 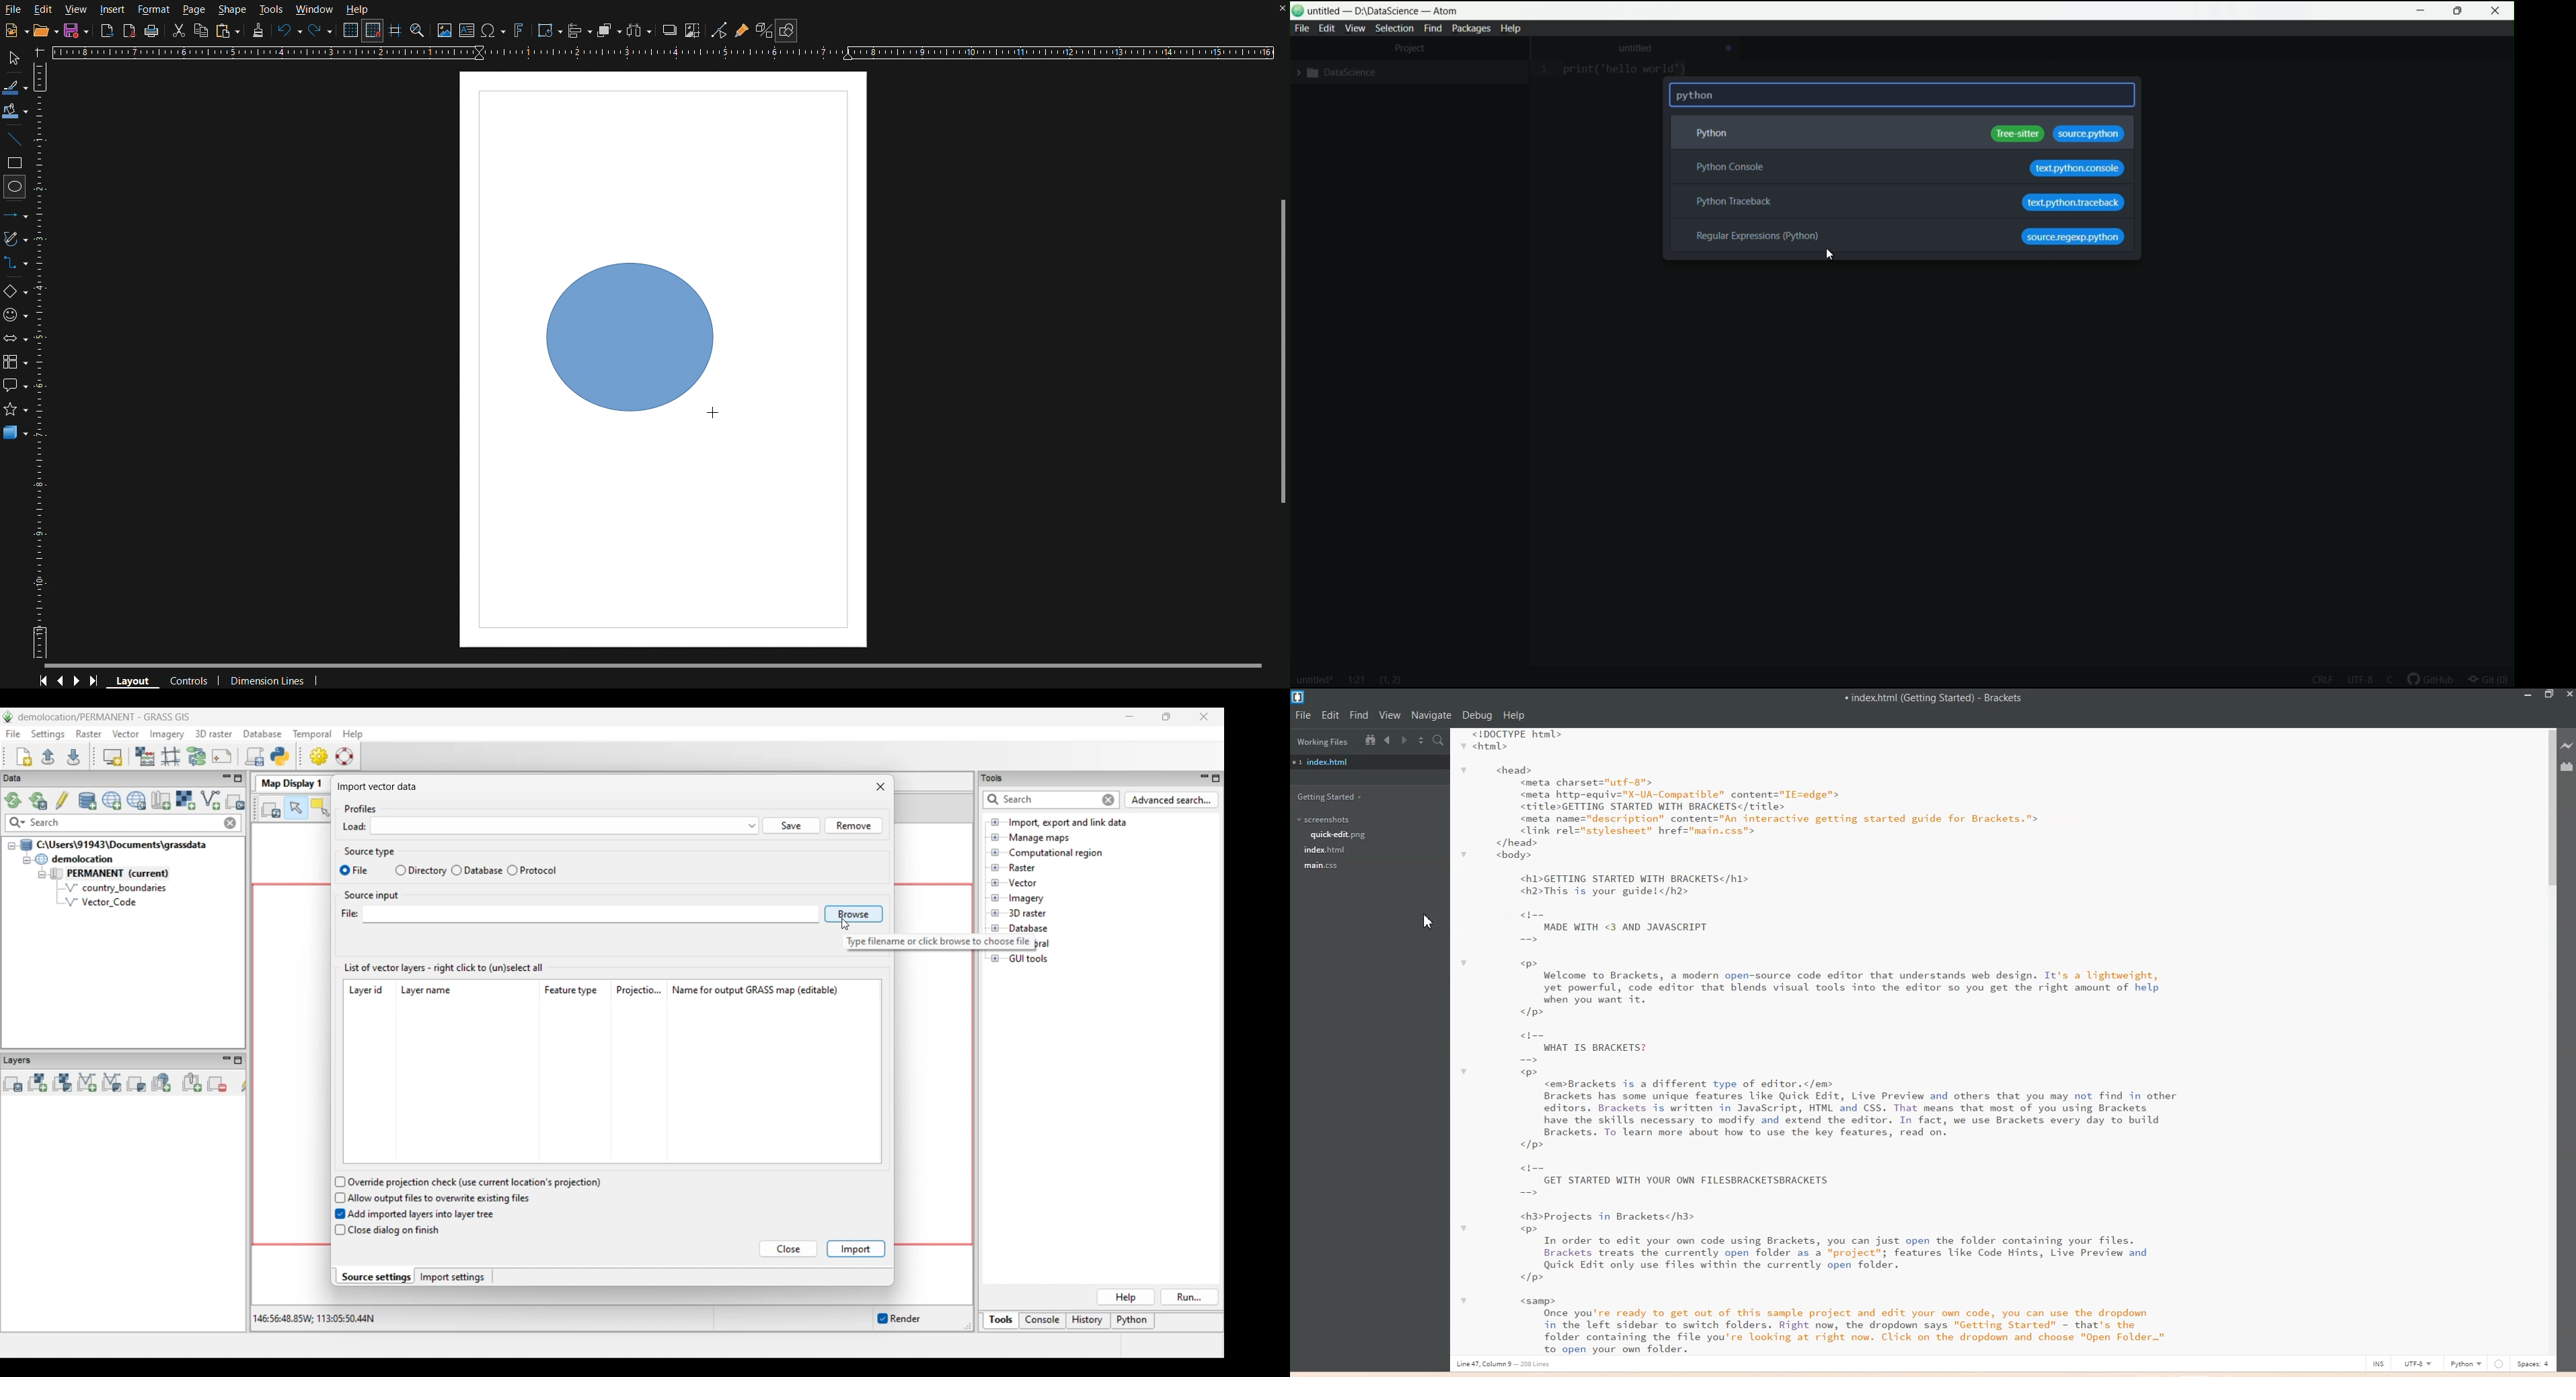 What do you see at coordinates (16, 57) in the screenshot?
I see `Select` at bounding box center [16, 57].